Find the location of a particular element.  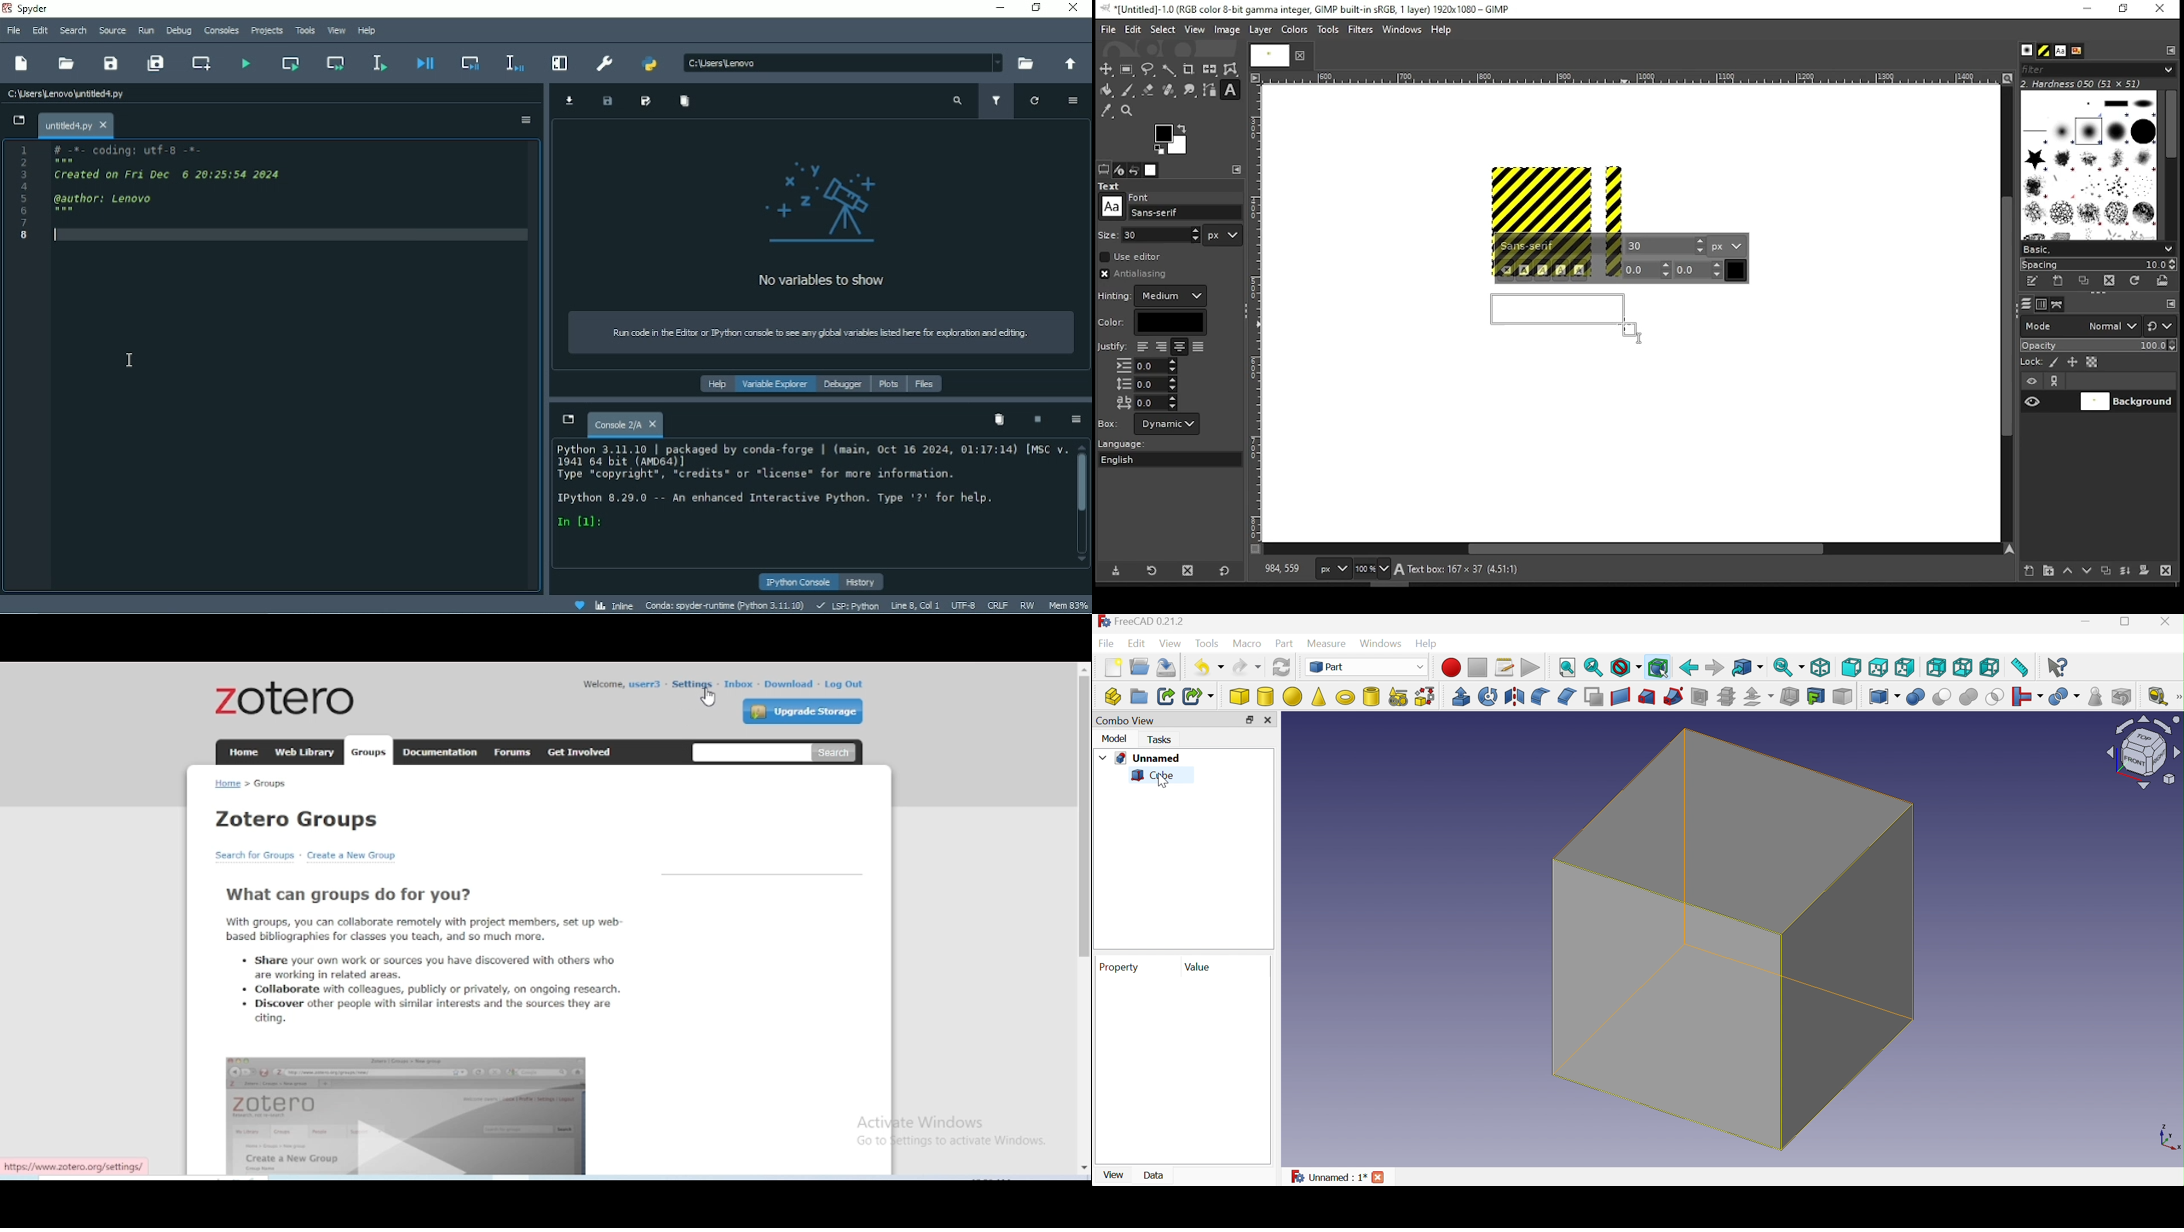

Create ruled surface is located at coordinates (1622, 698).